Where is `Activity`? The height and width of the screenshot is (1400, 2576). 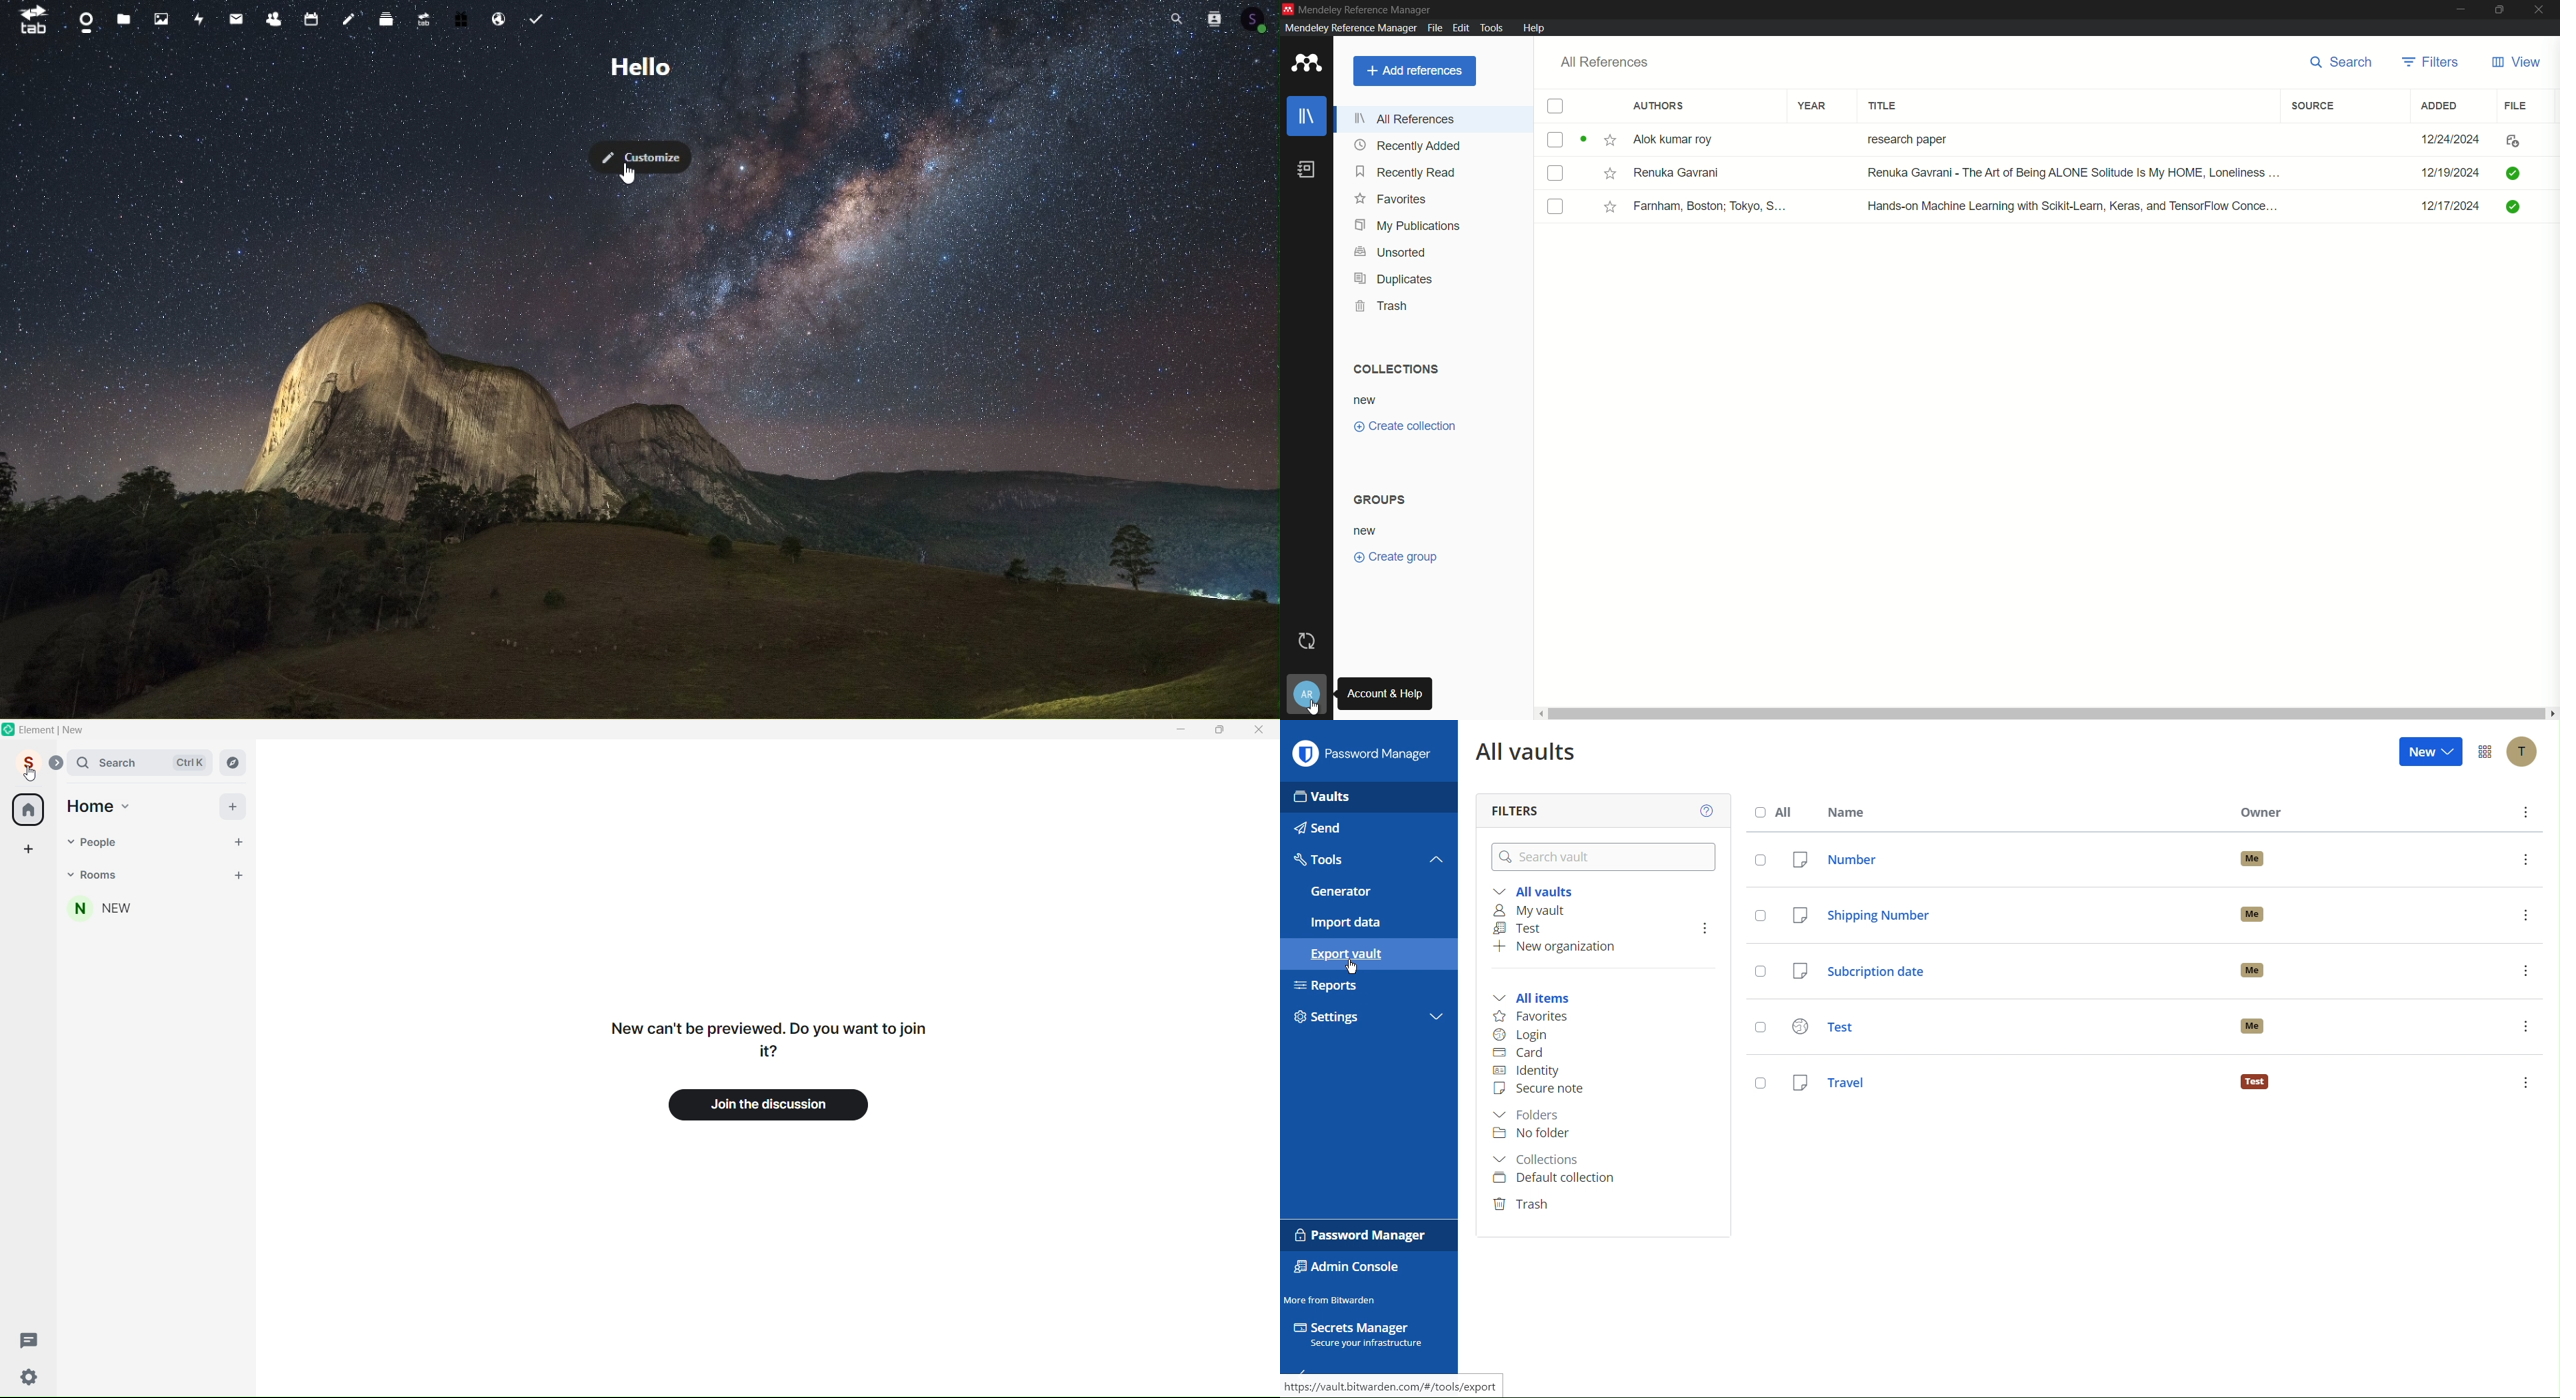
Activity is located at coordinates (199, 19).